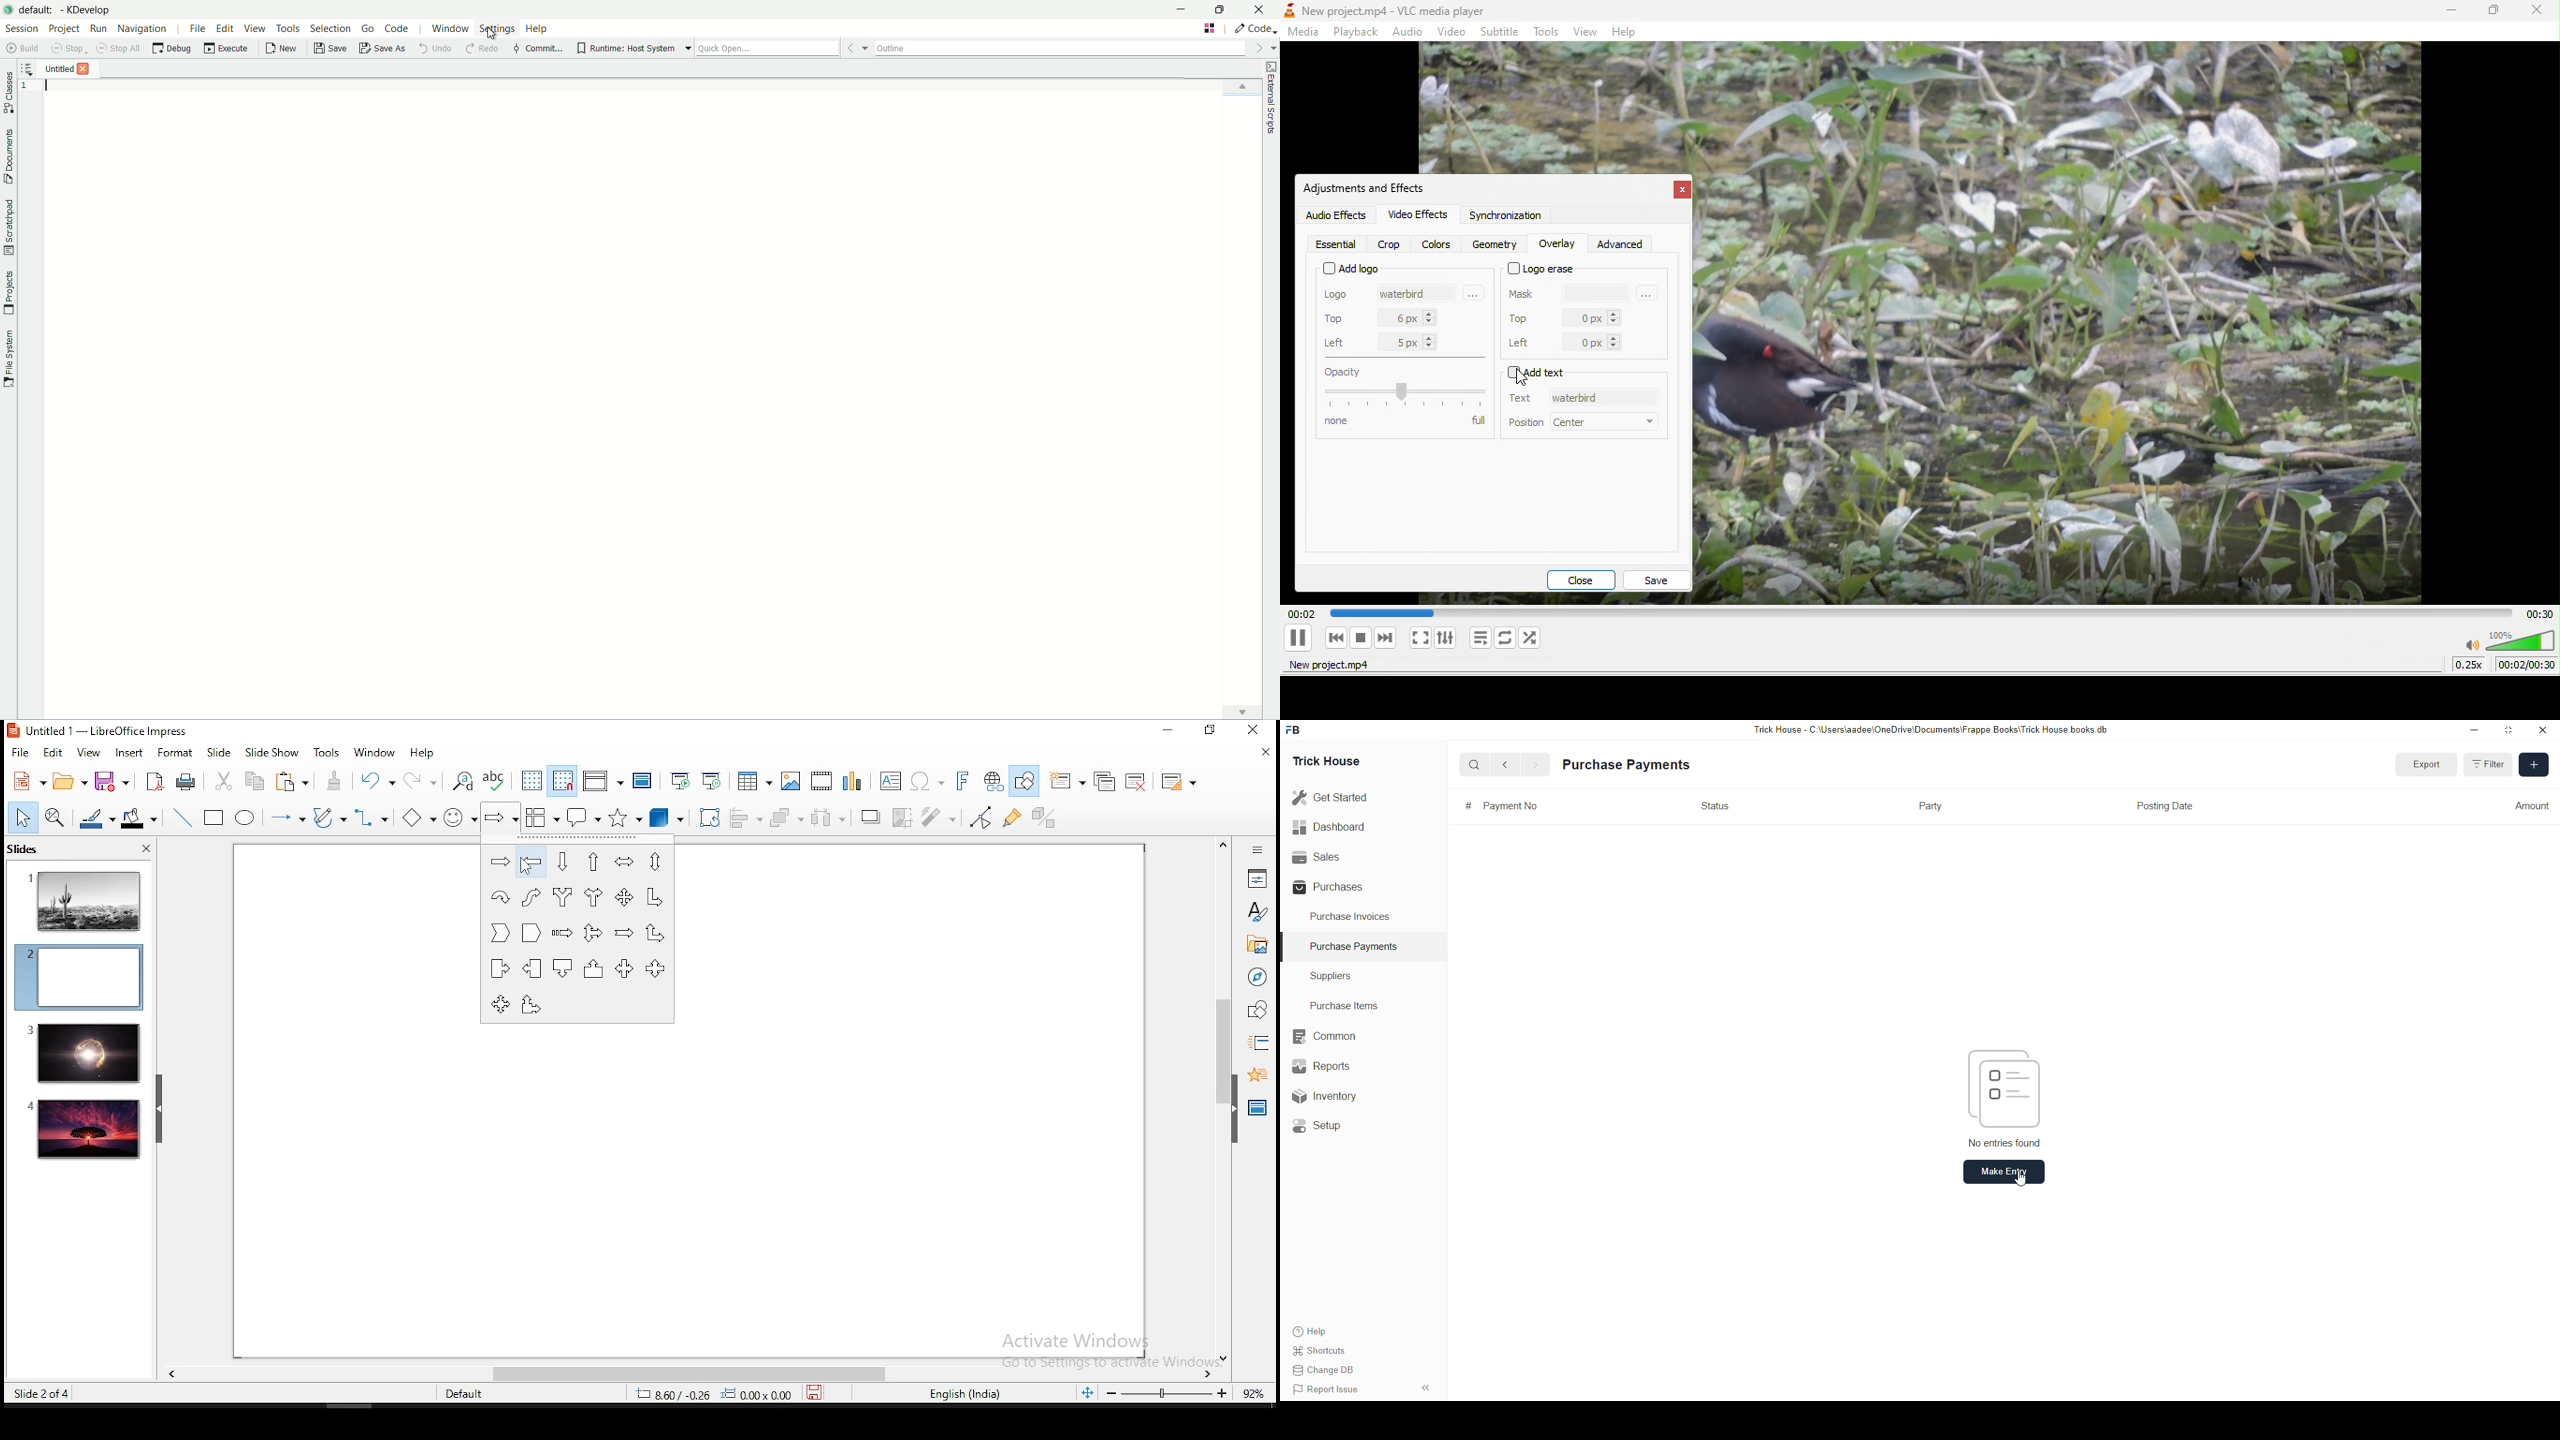  I want to click on properties, so click(1257, 877).